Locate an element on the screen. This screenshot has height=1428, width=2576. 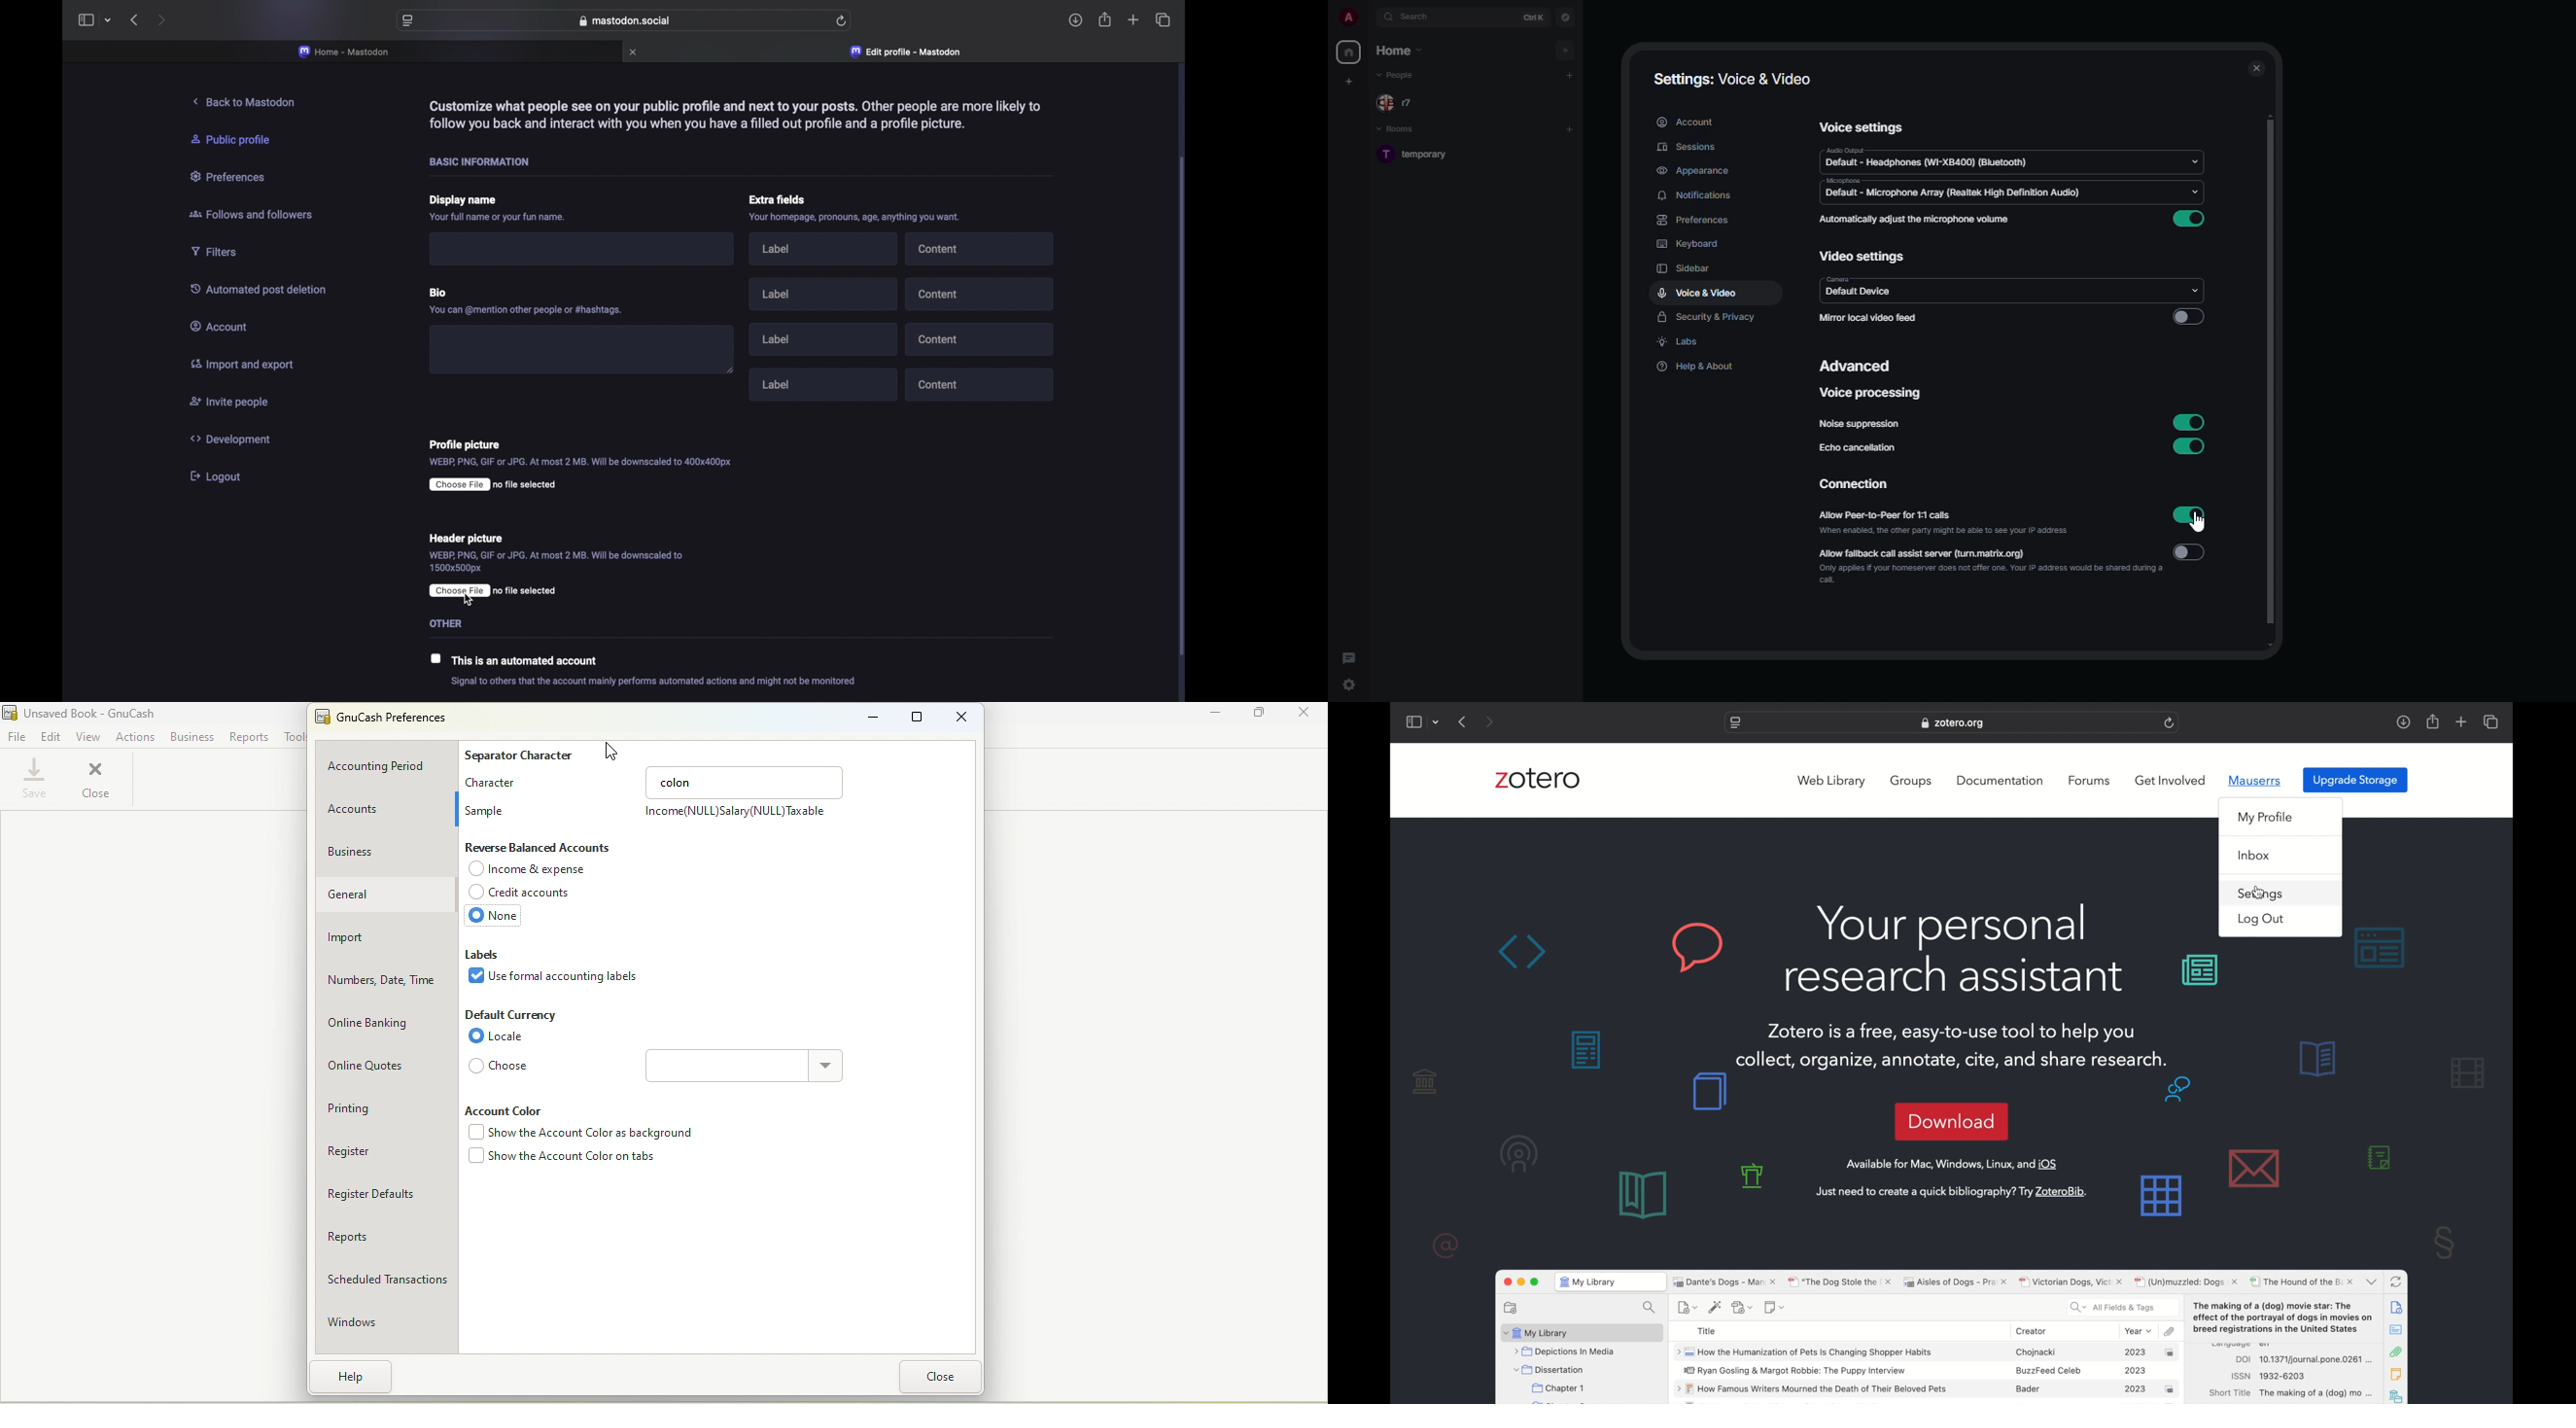
inbox is located at coordinates (2255, 855).